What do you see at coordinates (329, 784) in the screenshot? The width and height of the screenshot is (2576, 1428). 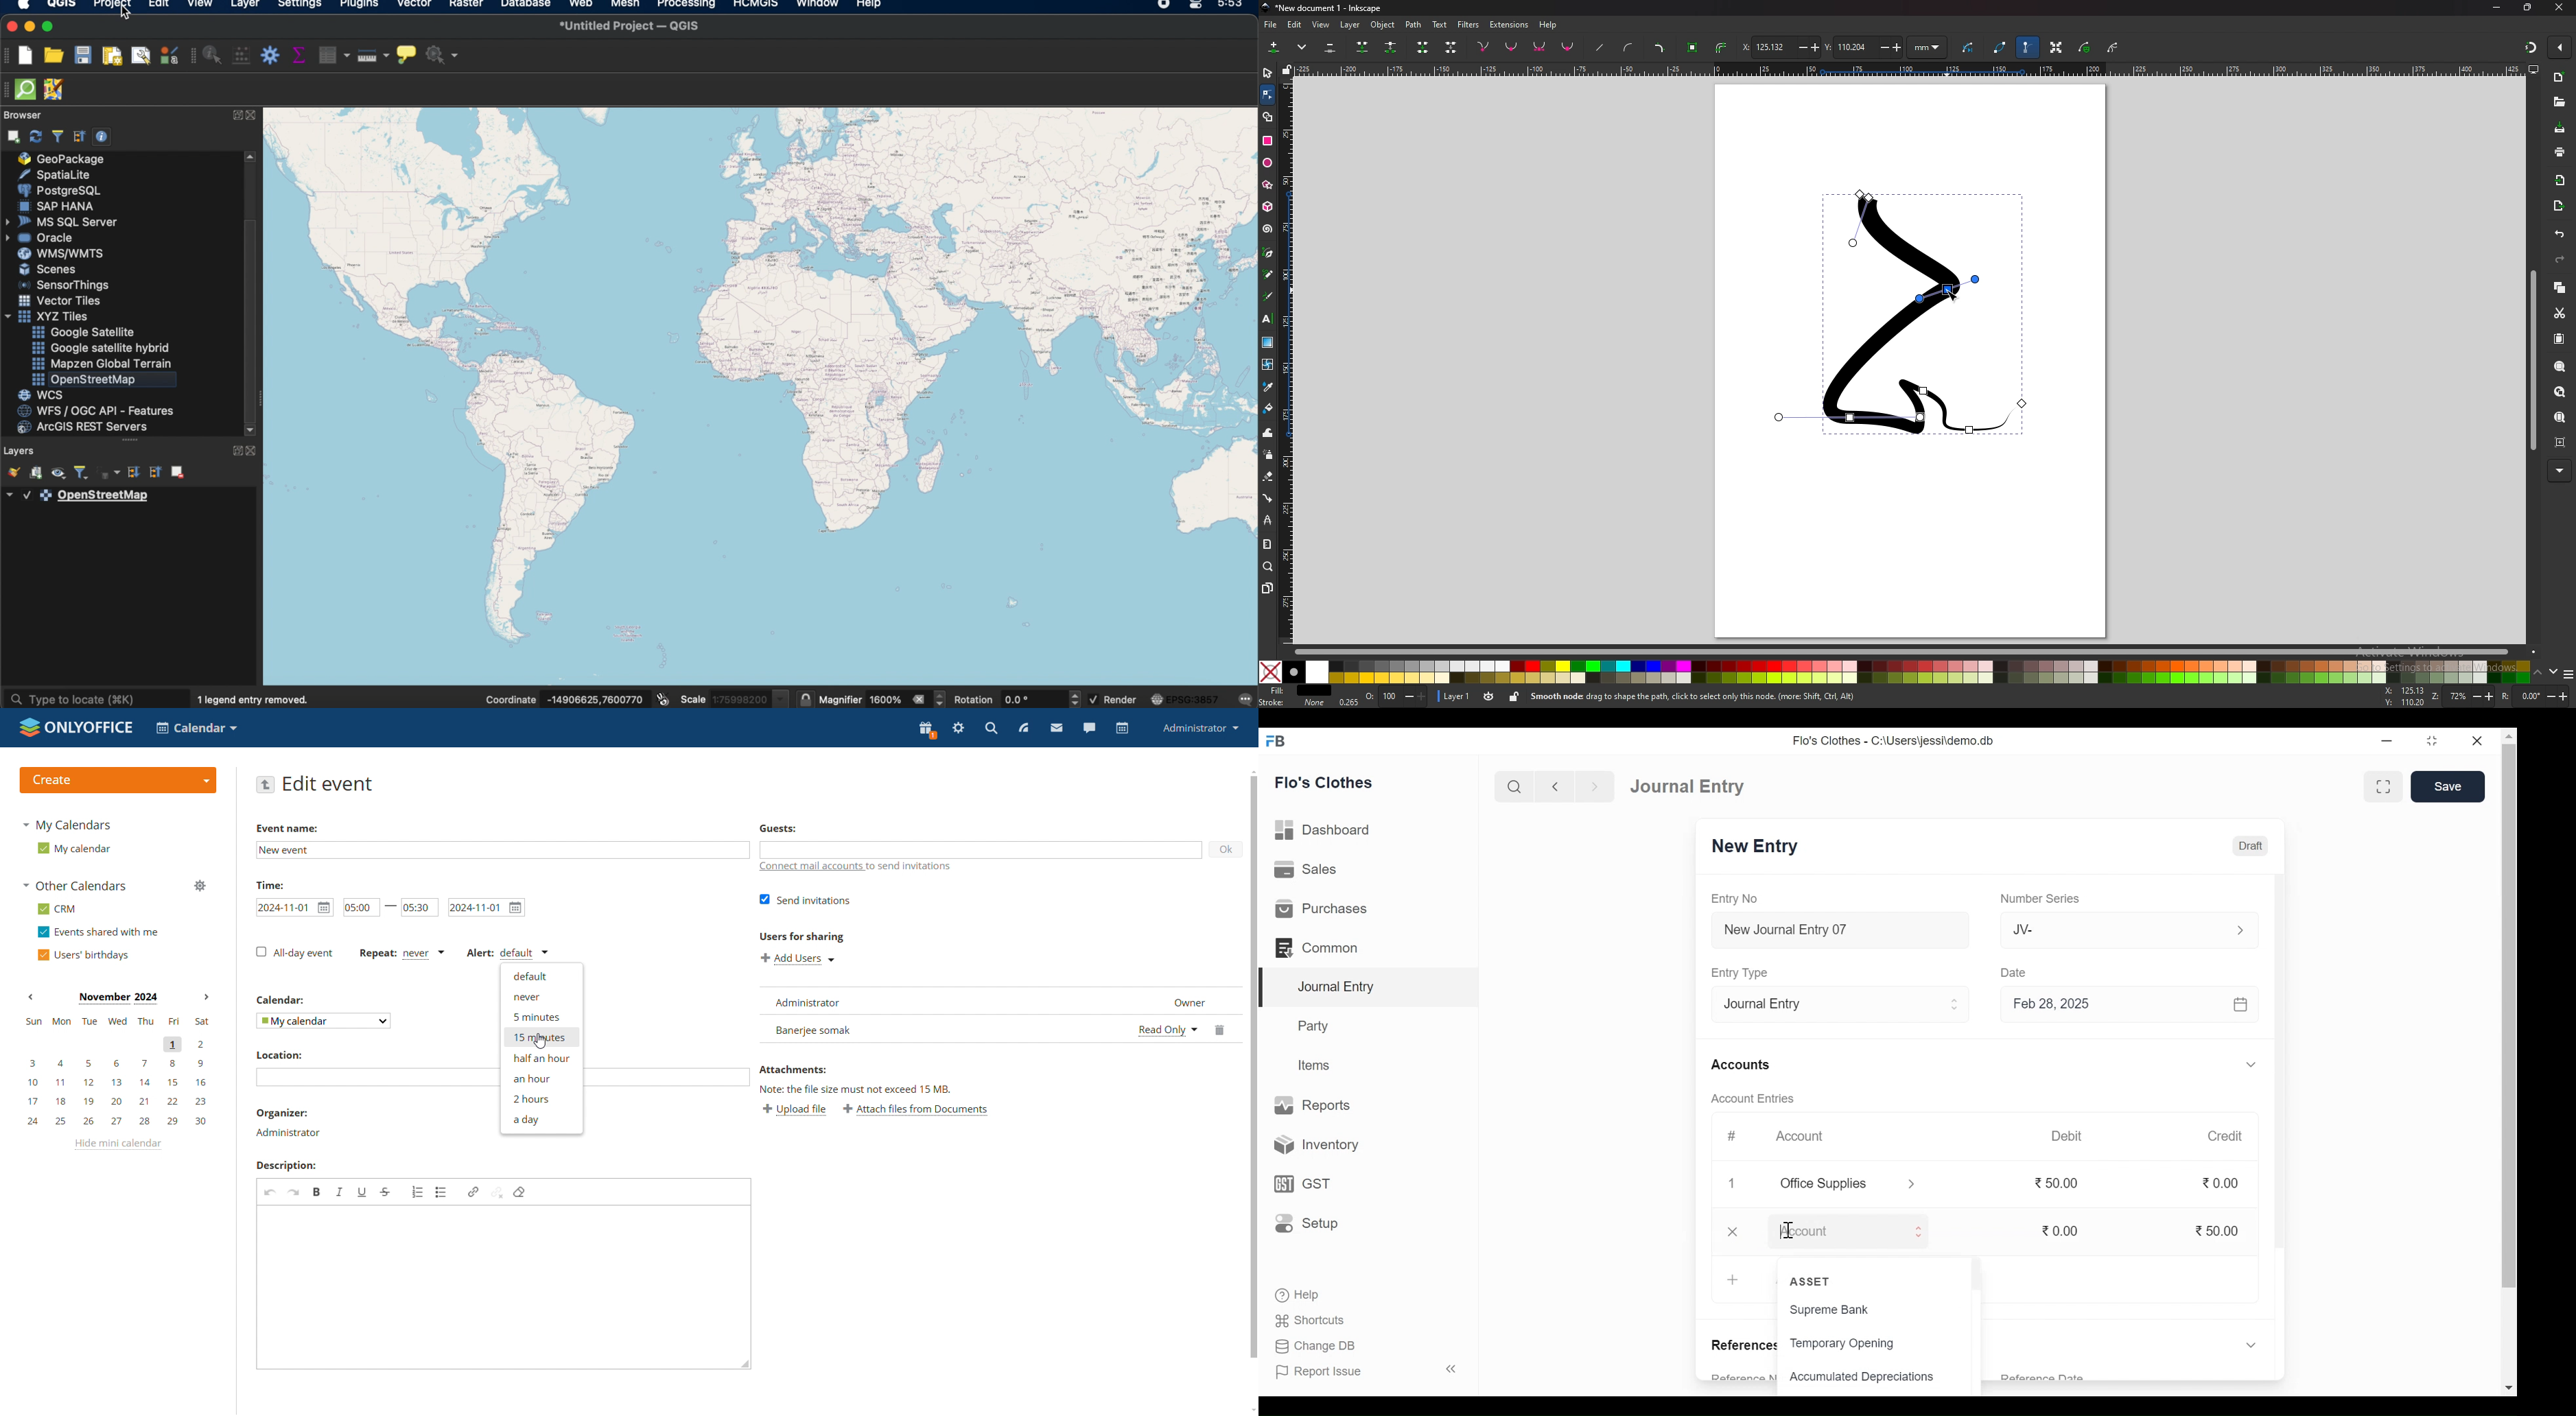 I see `edit event` at bounding box center [329, 784].